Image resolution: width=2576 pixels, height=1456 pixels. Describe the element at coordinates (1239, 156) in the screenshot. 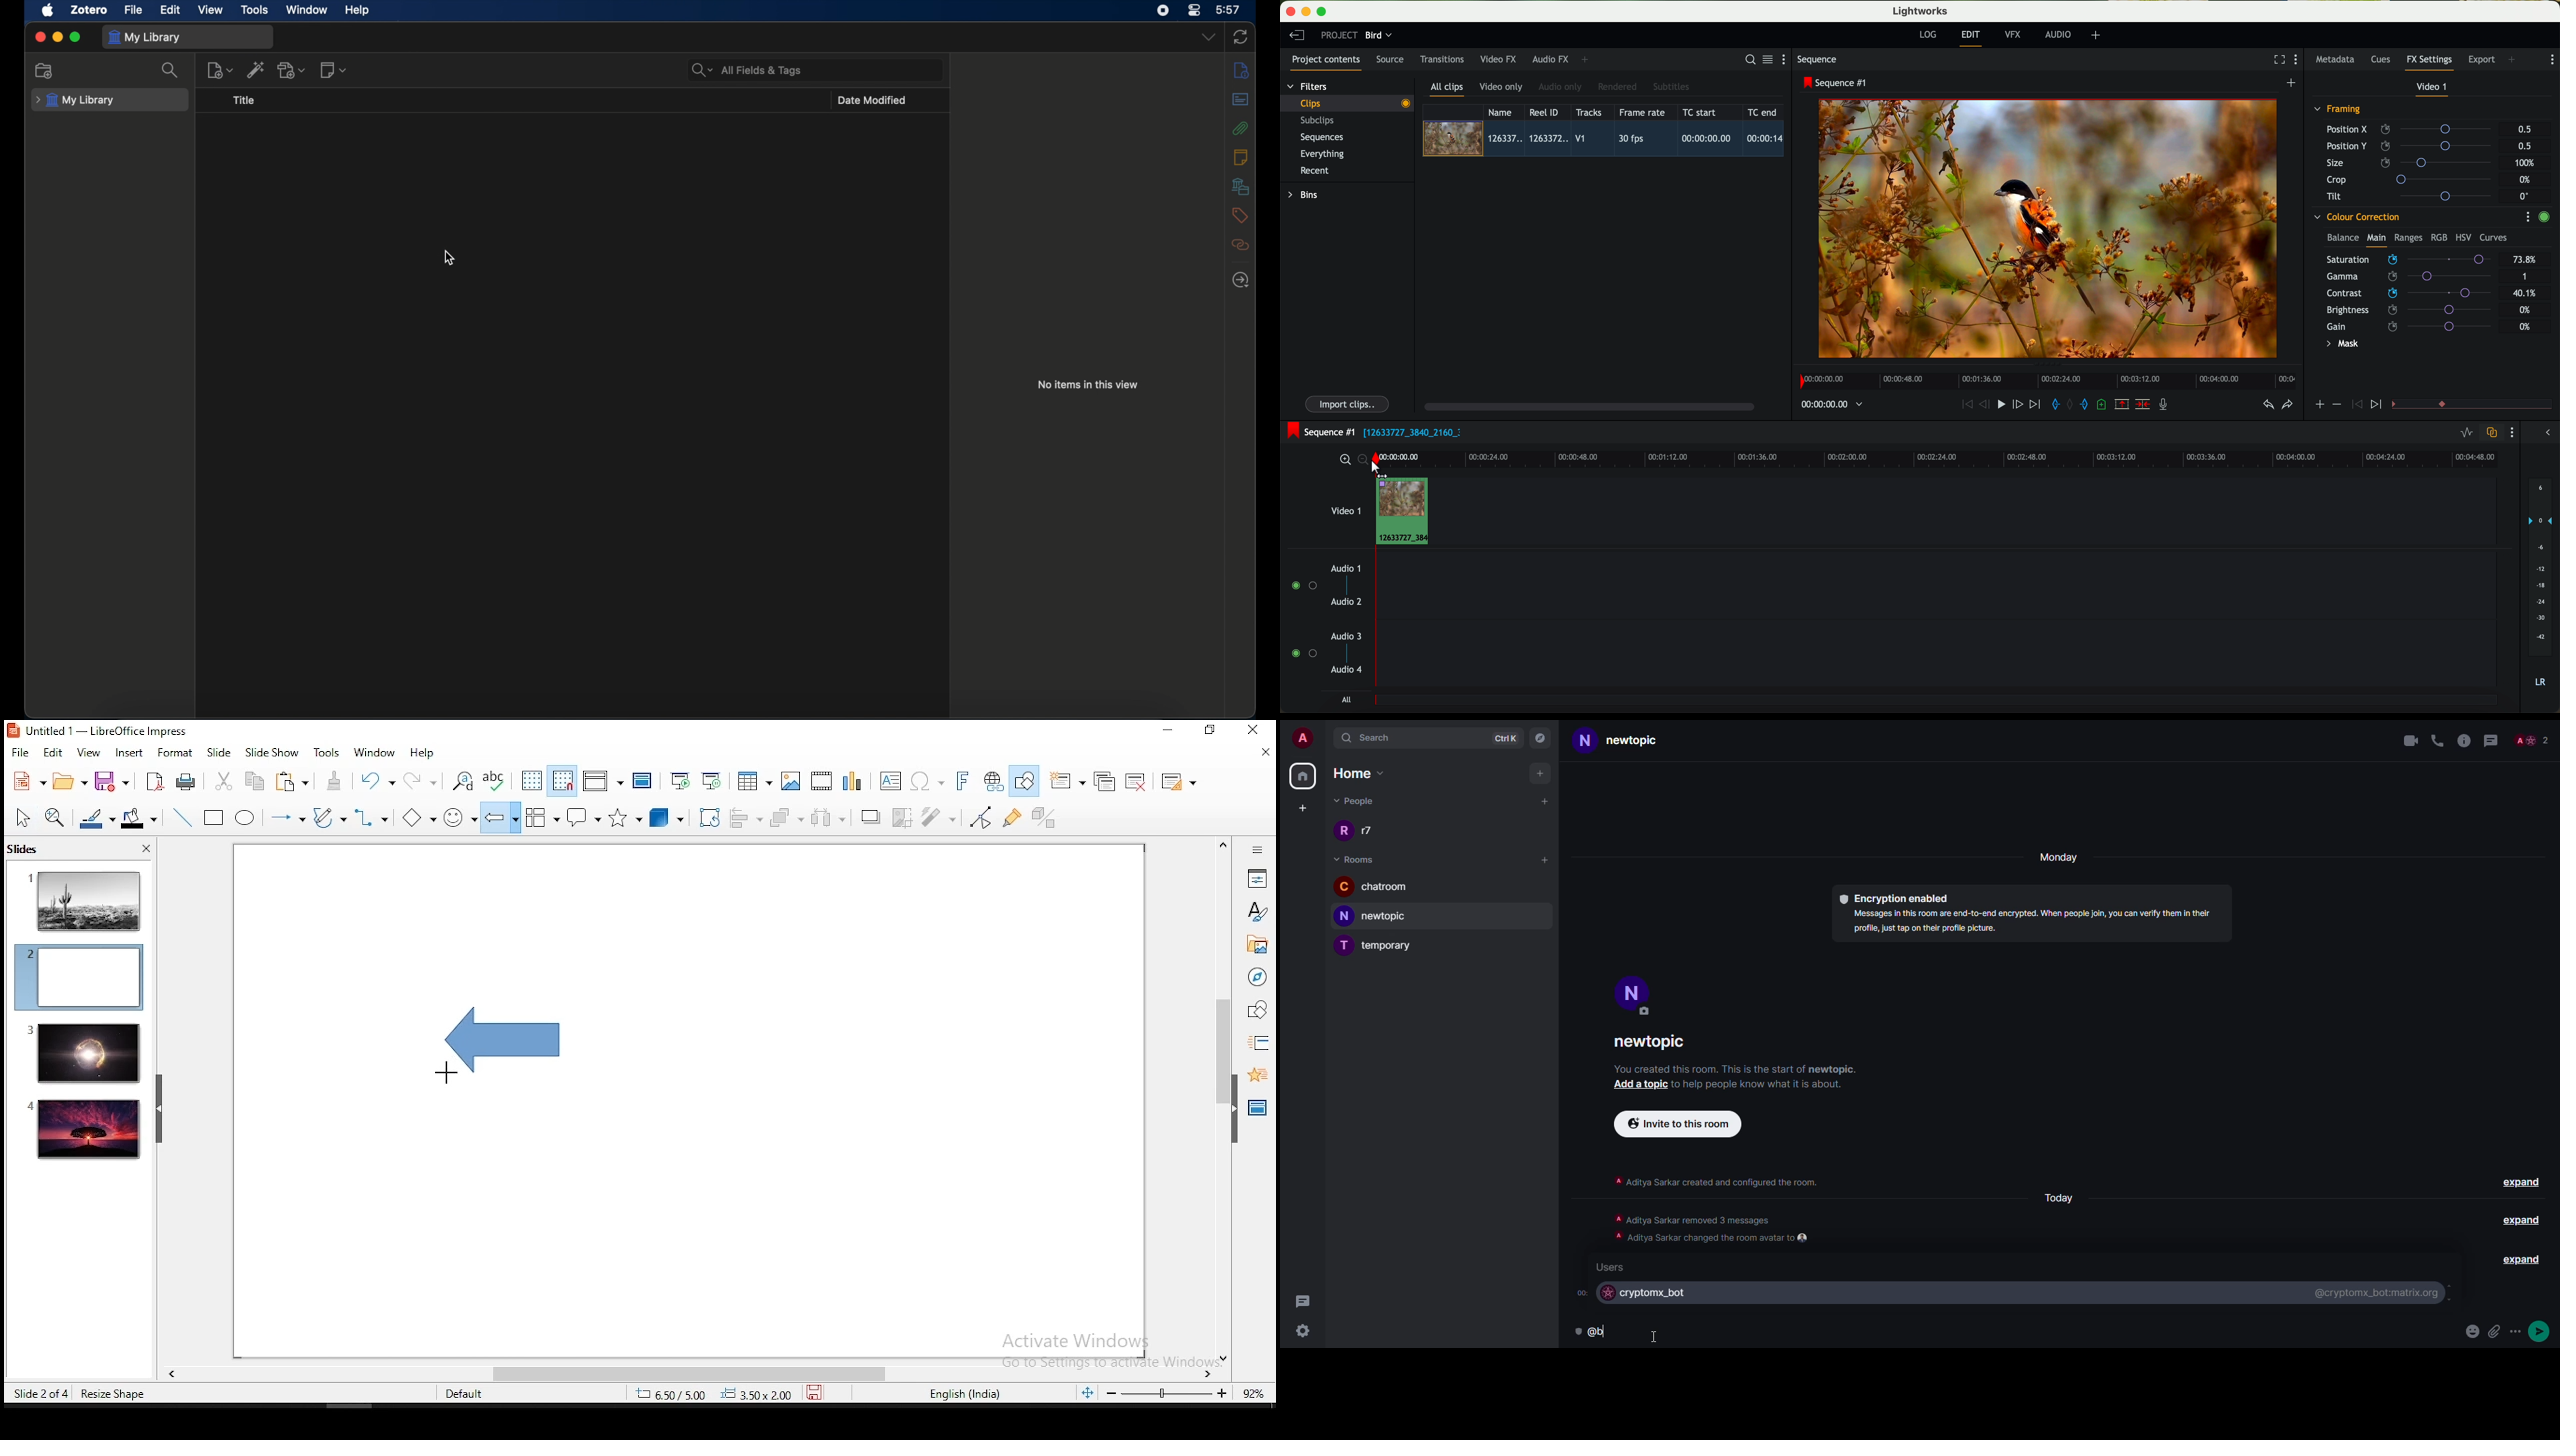

I see `notes` at that location.